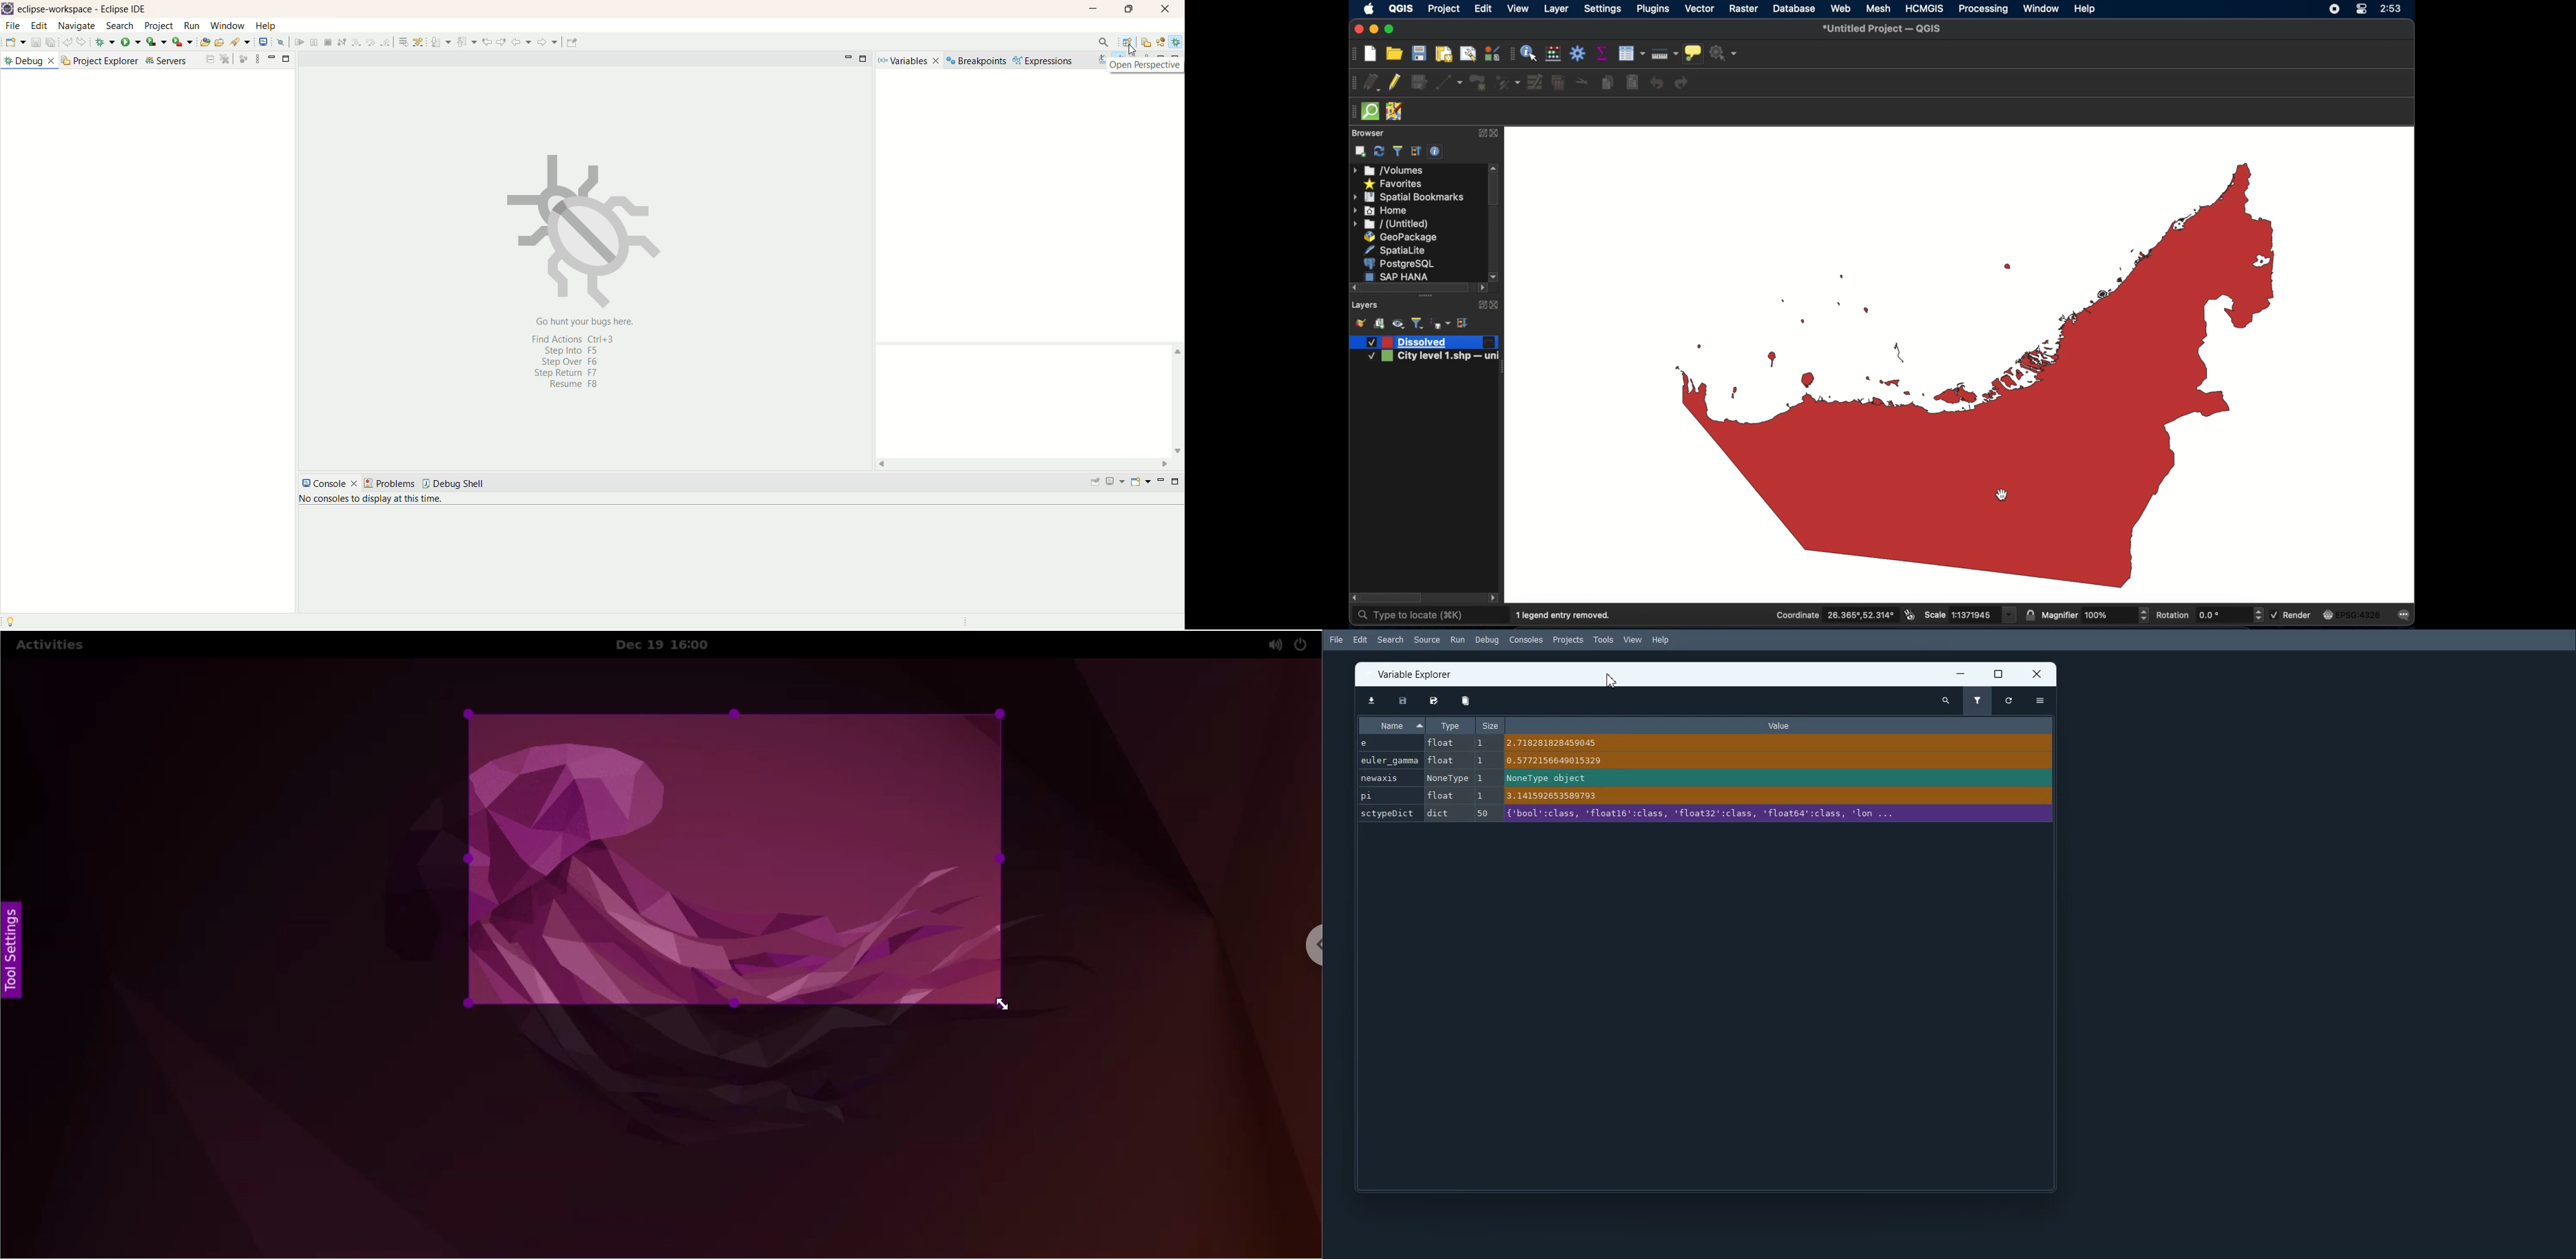  What do you see at coordinates (1557, 10) in the screenshot?
I see `layer` at bounding box center [1557, 10].